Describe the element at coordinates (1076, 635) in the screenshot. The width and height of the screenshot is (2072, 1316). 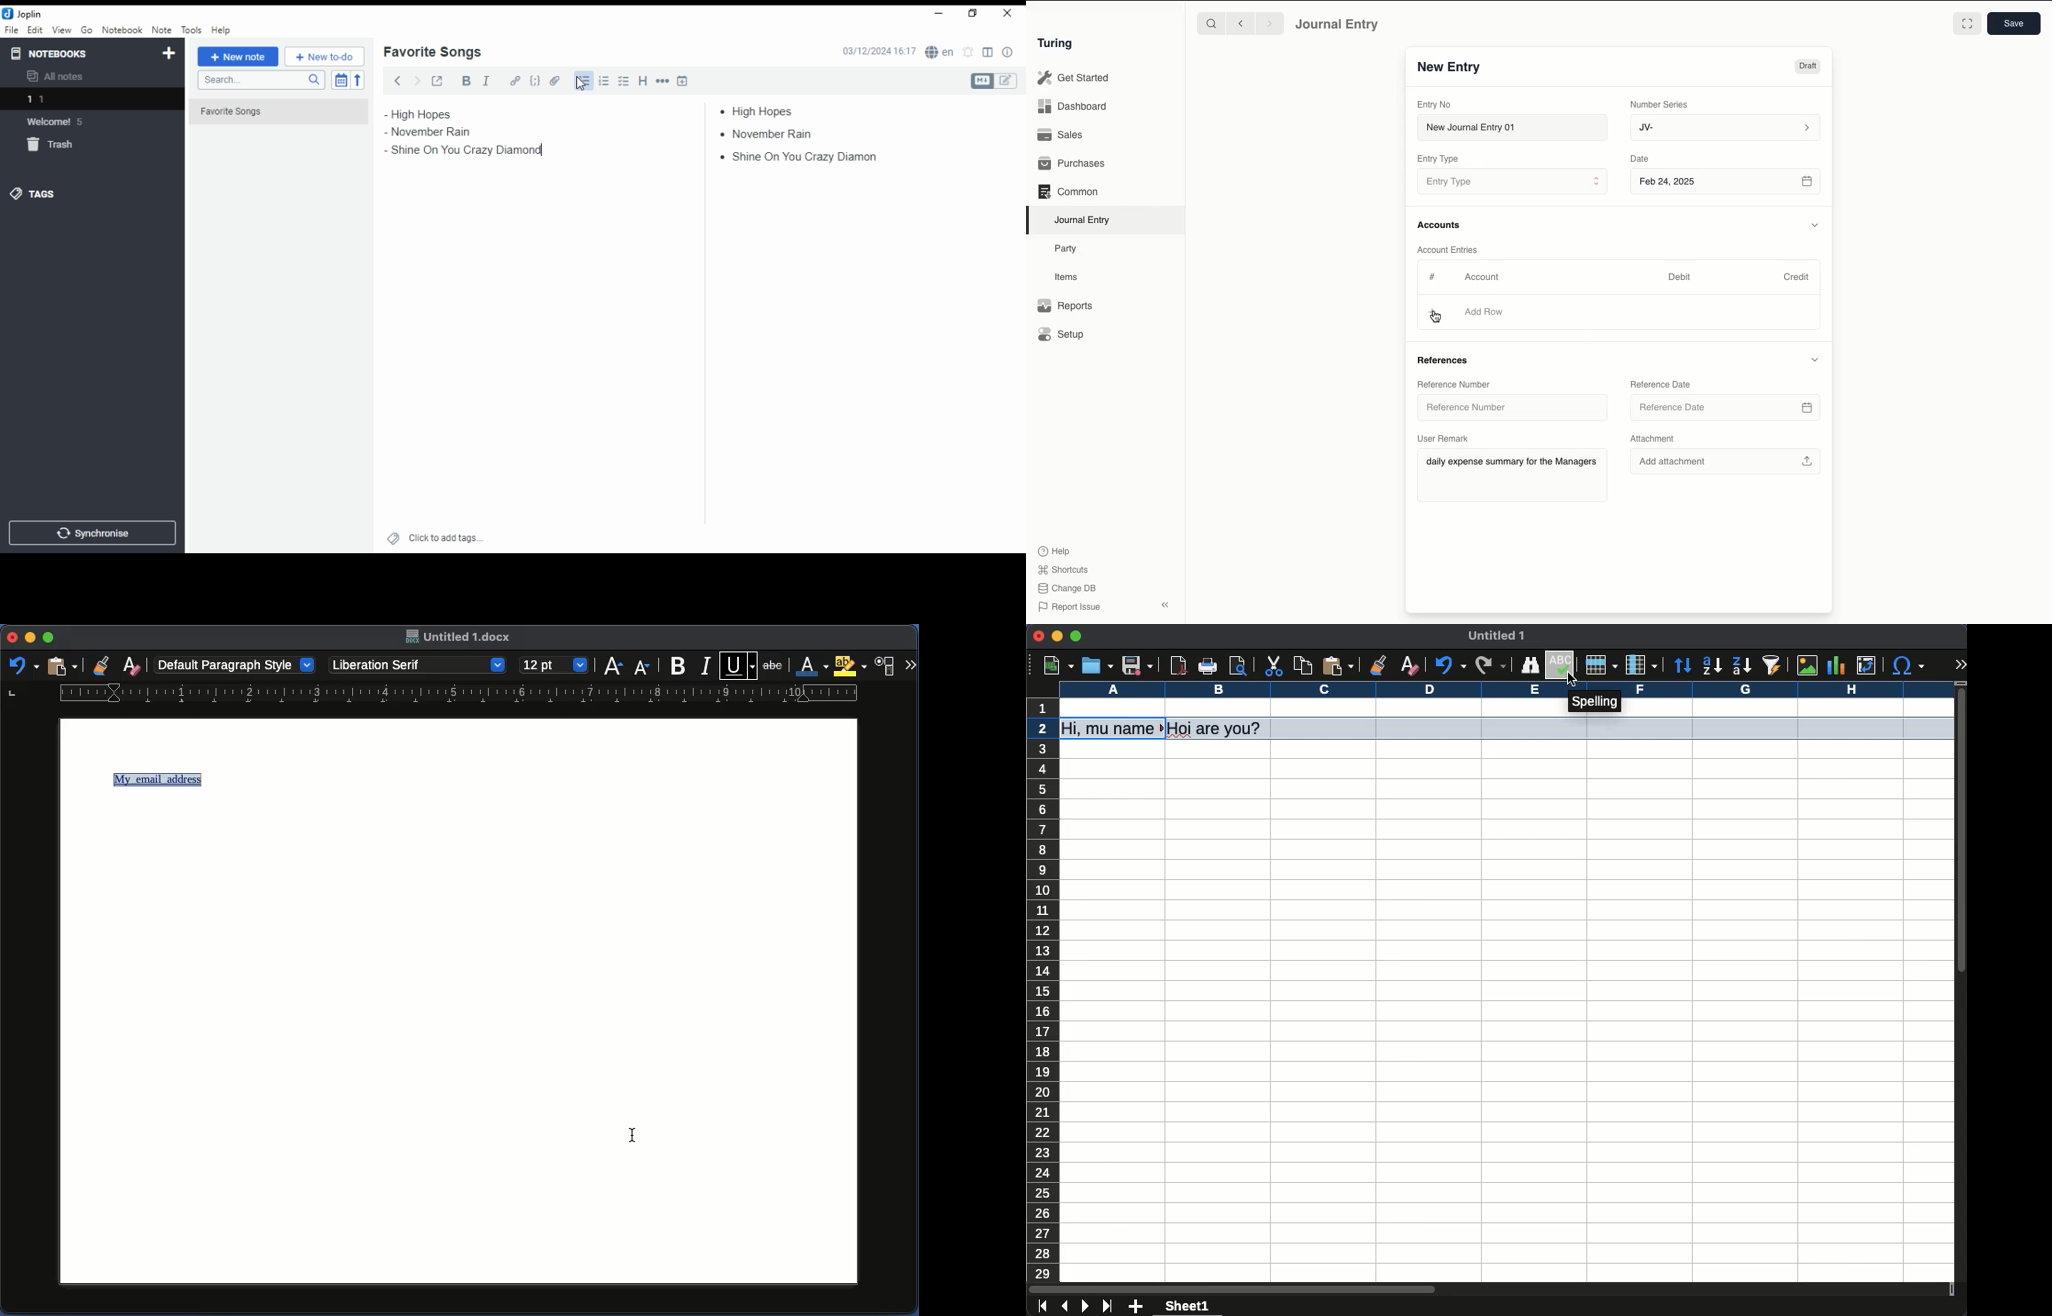
I see `maximize` at that location.